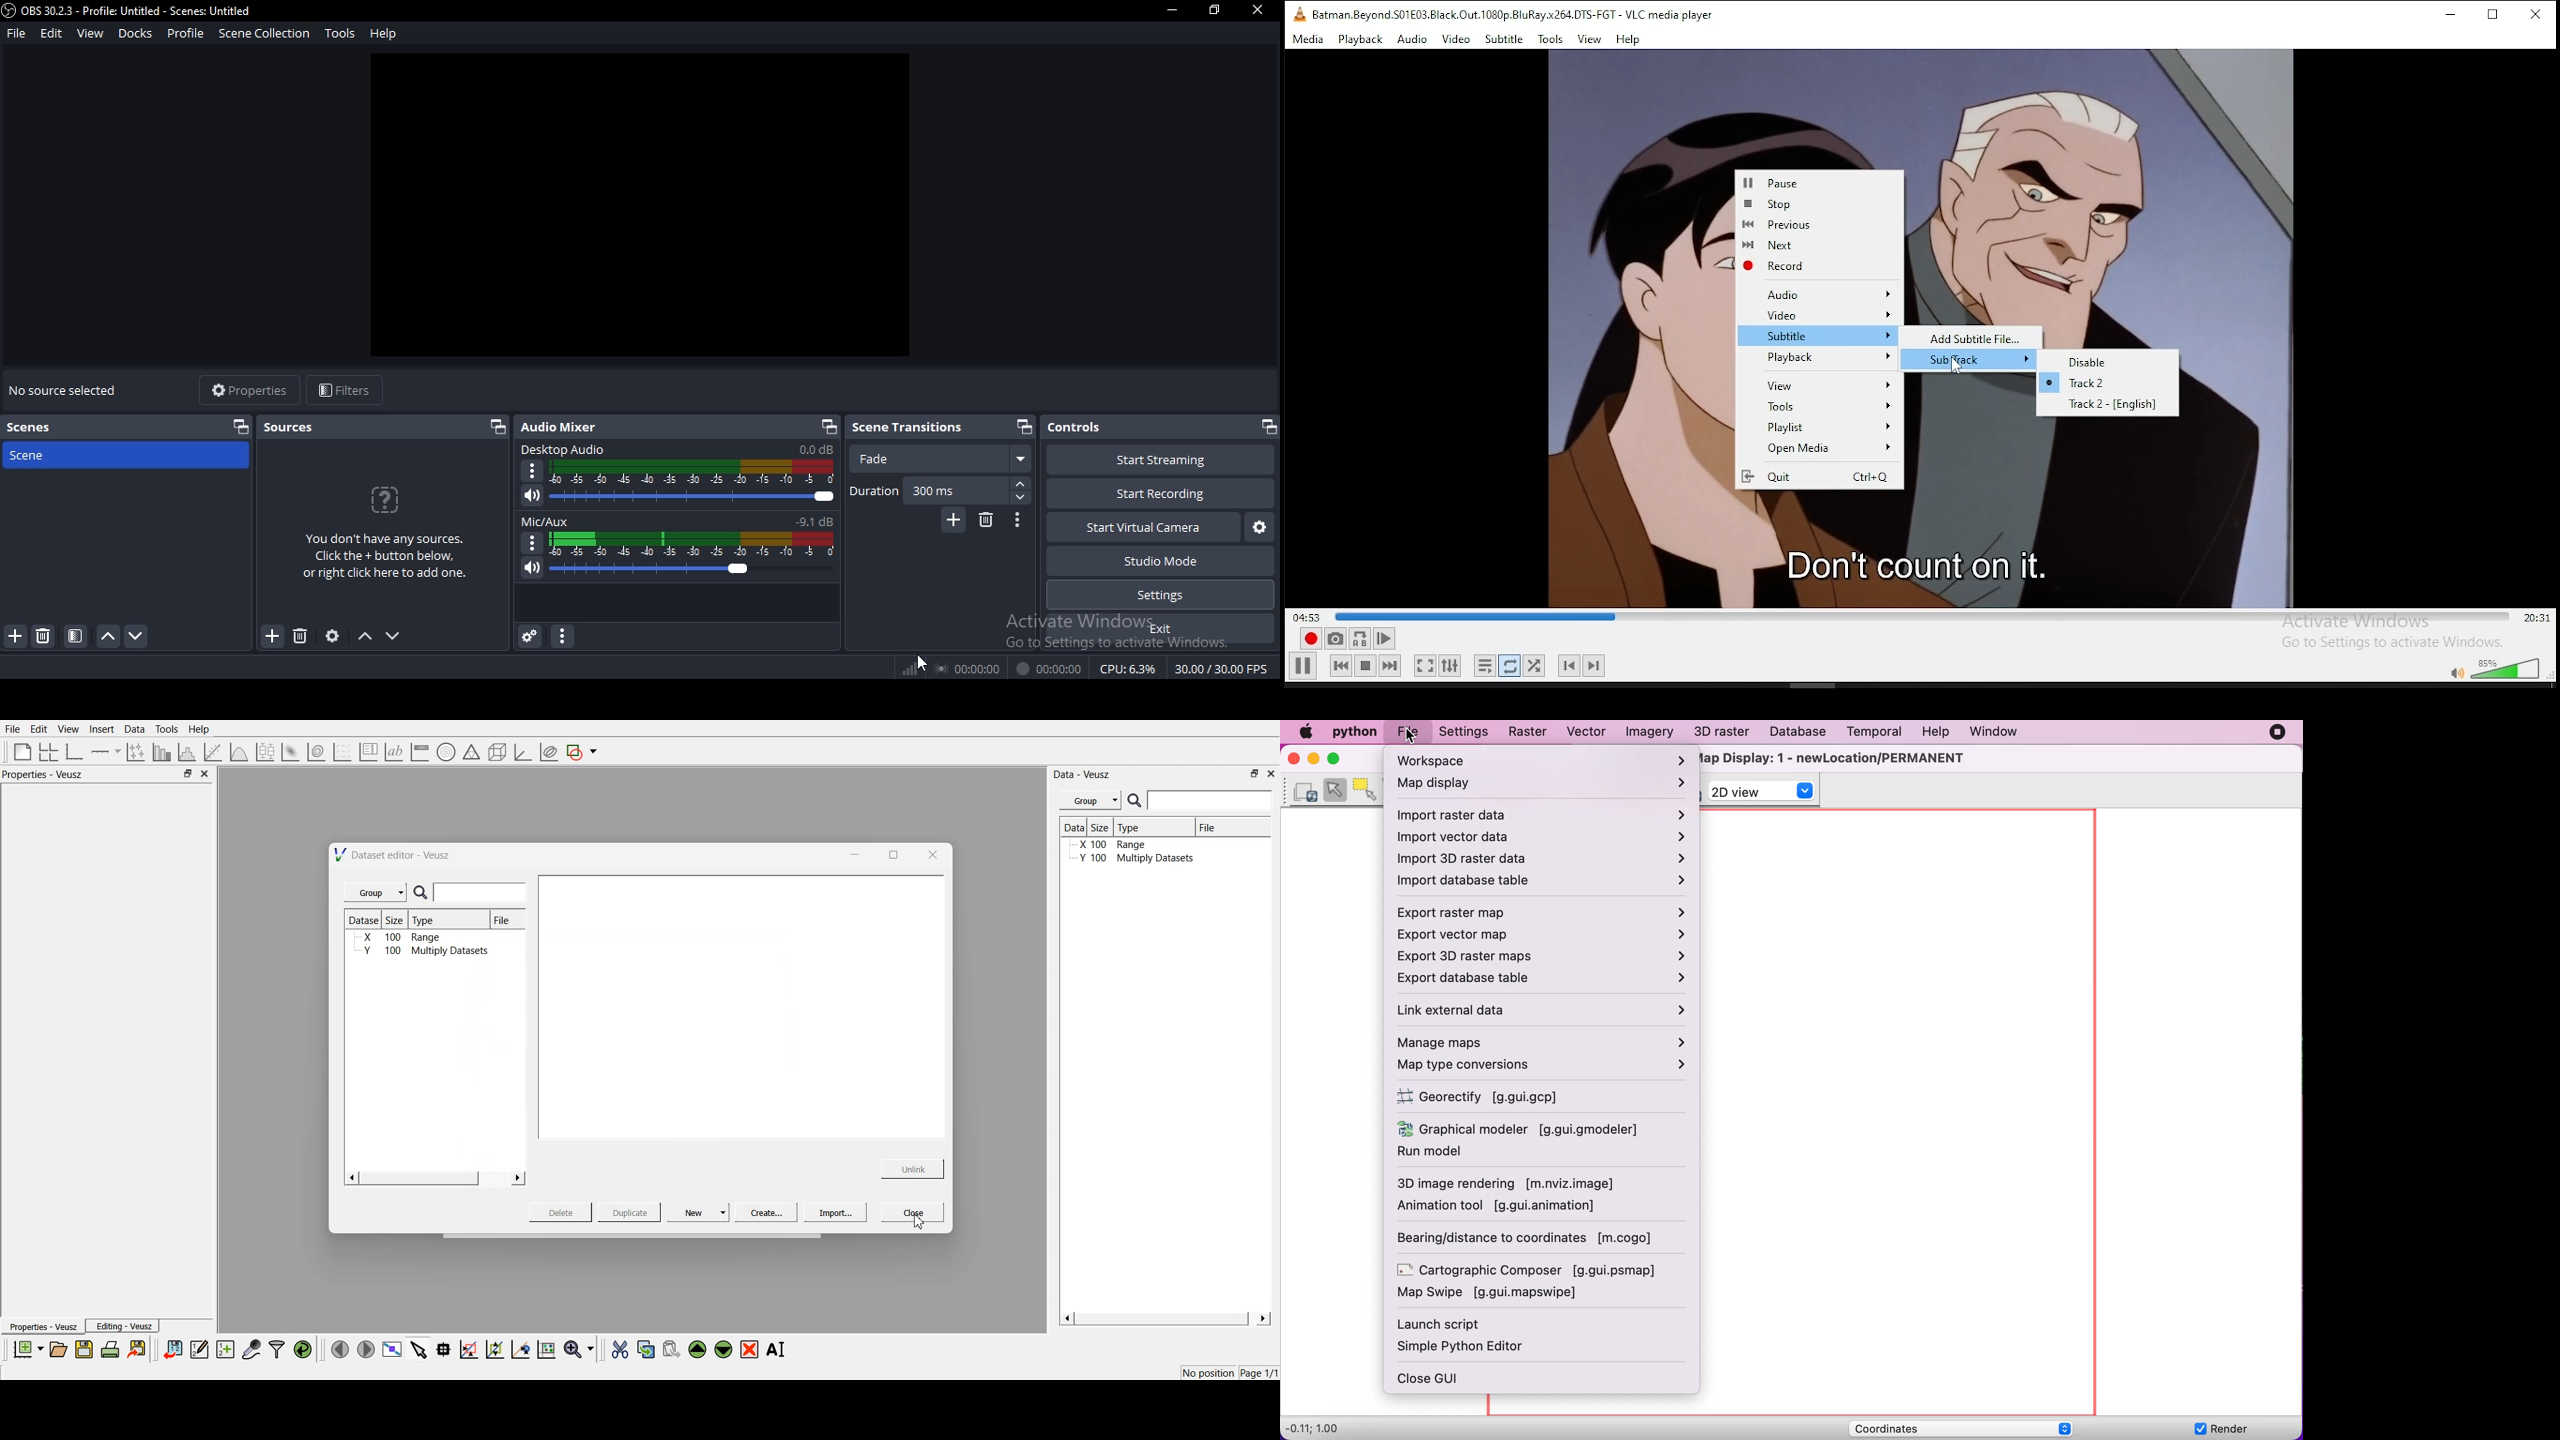  What do you see at coordinates (913, 1211) in the screenshot?
I see `Close` at bounding box center [913, 1211].